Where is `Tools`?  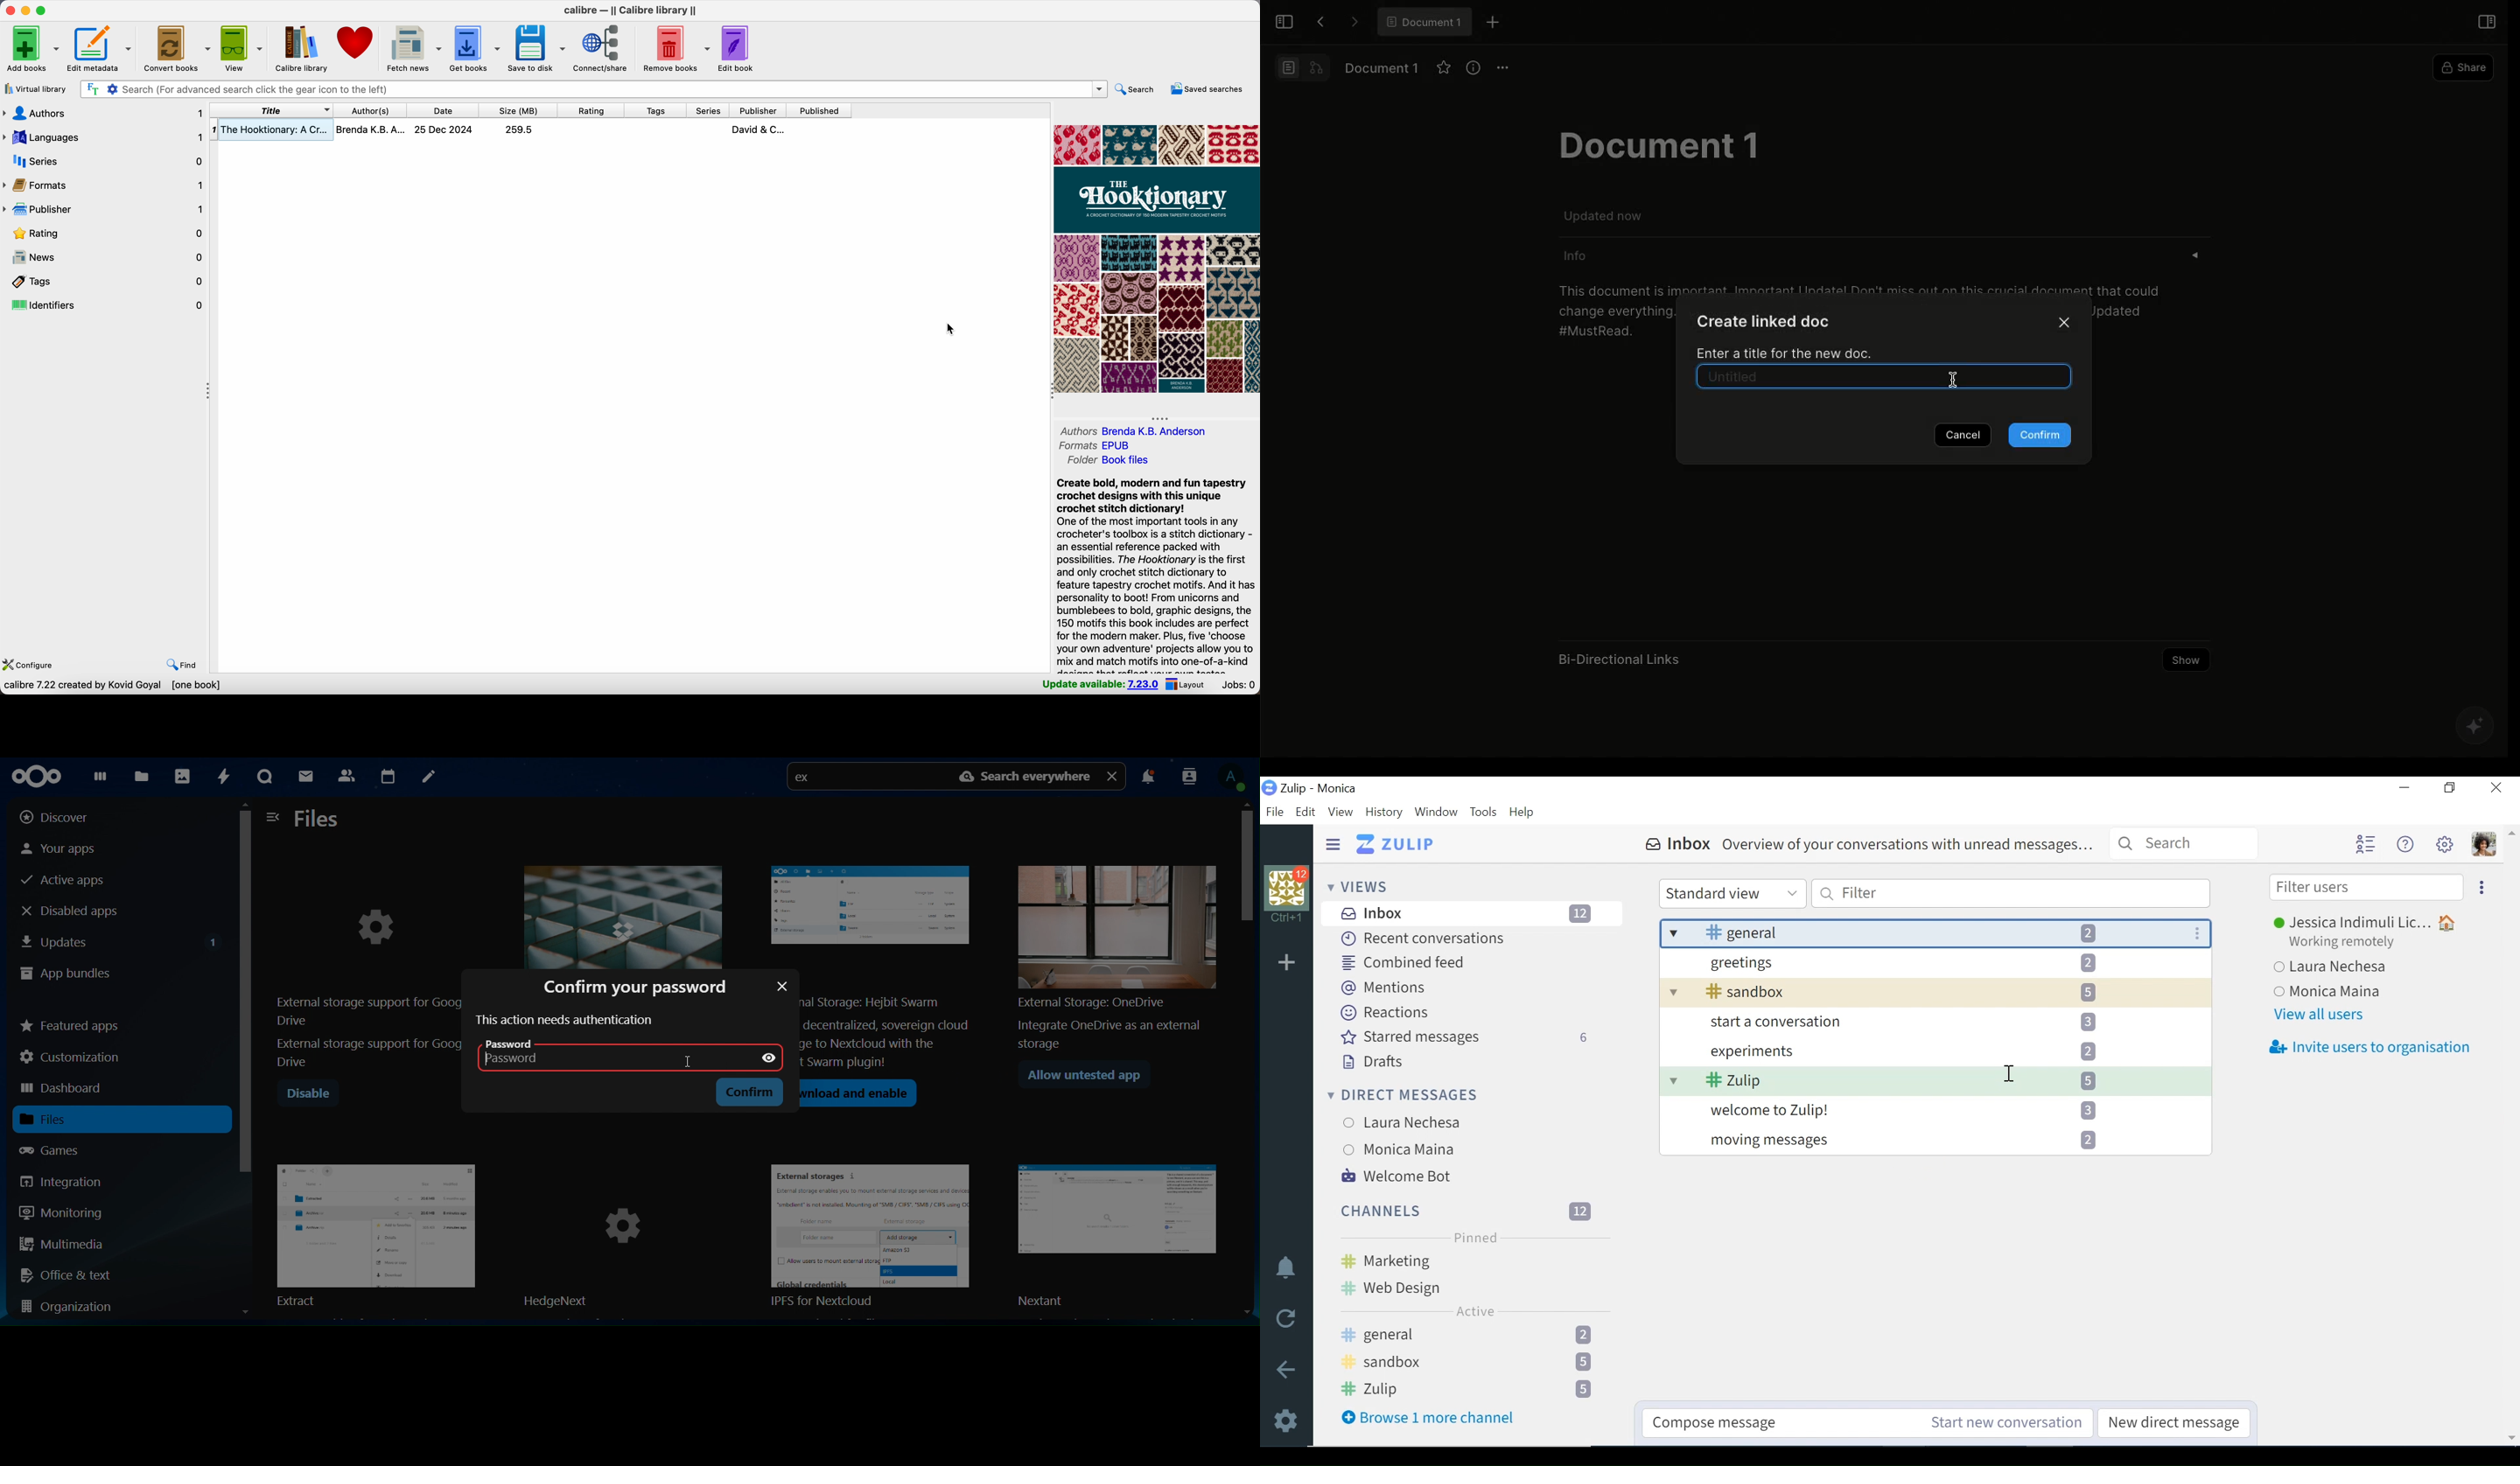 Tools is located at coordinates (1484, 813).